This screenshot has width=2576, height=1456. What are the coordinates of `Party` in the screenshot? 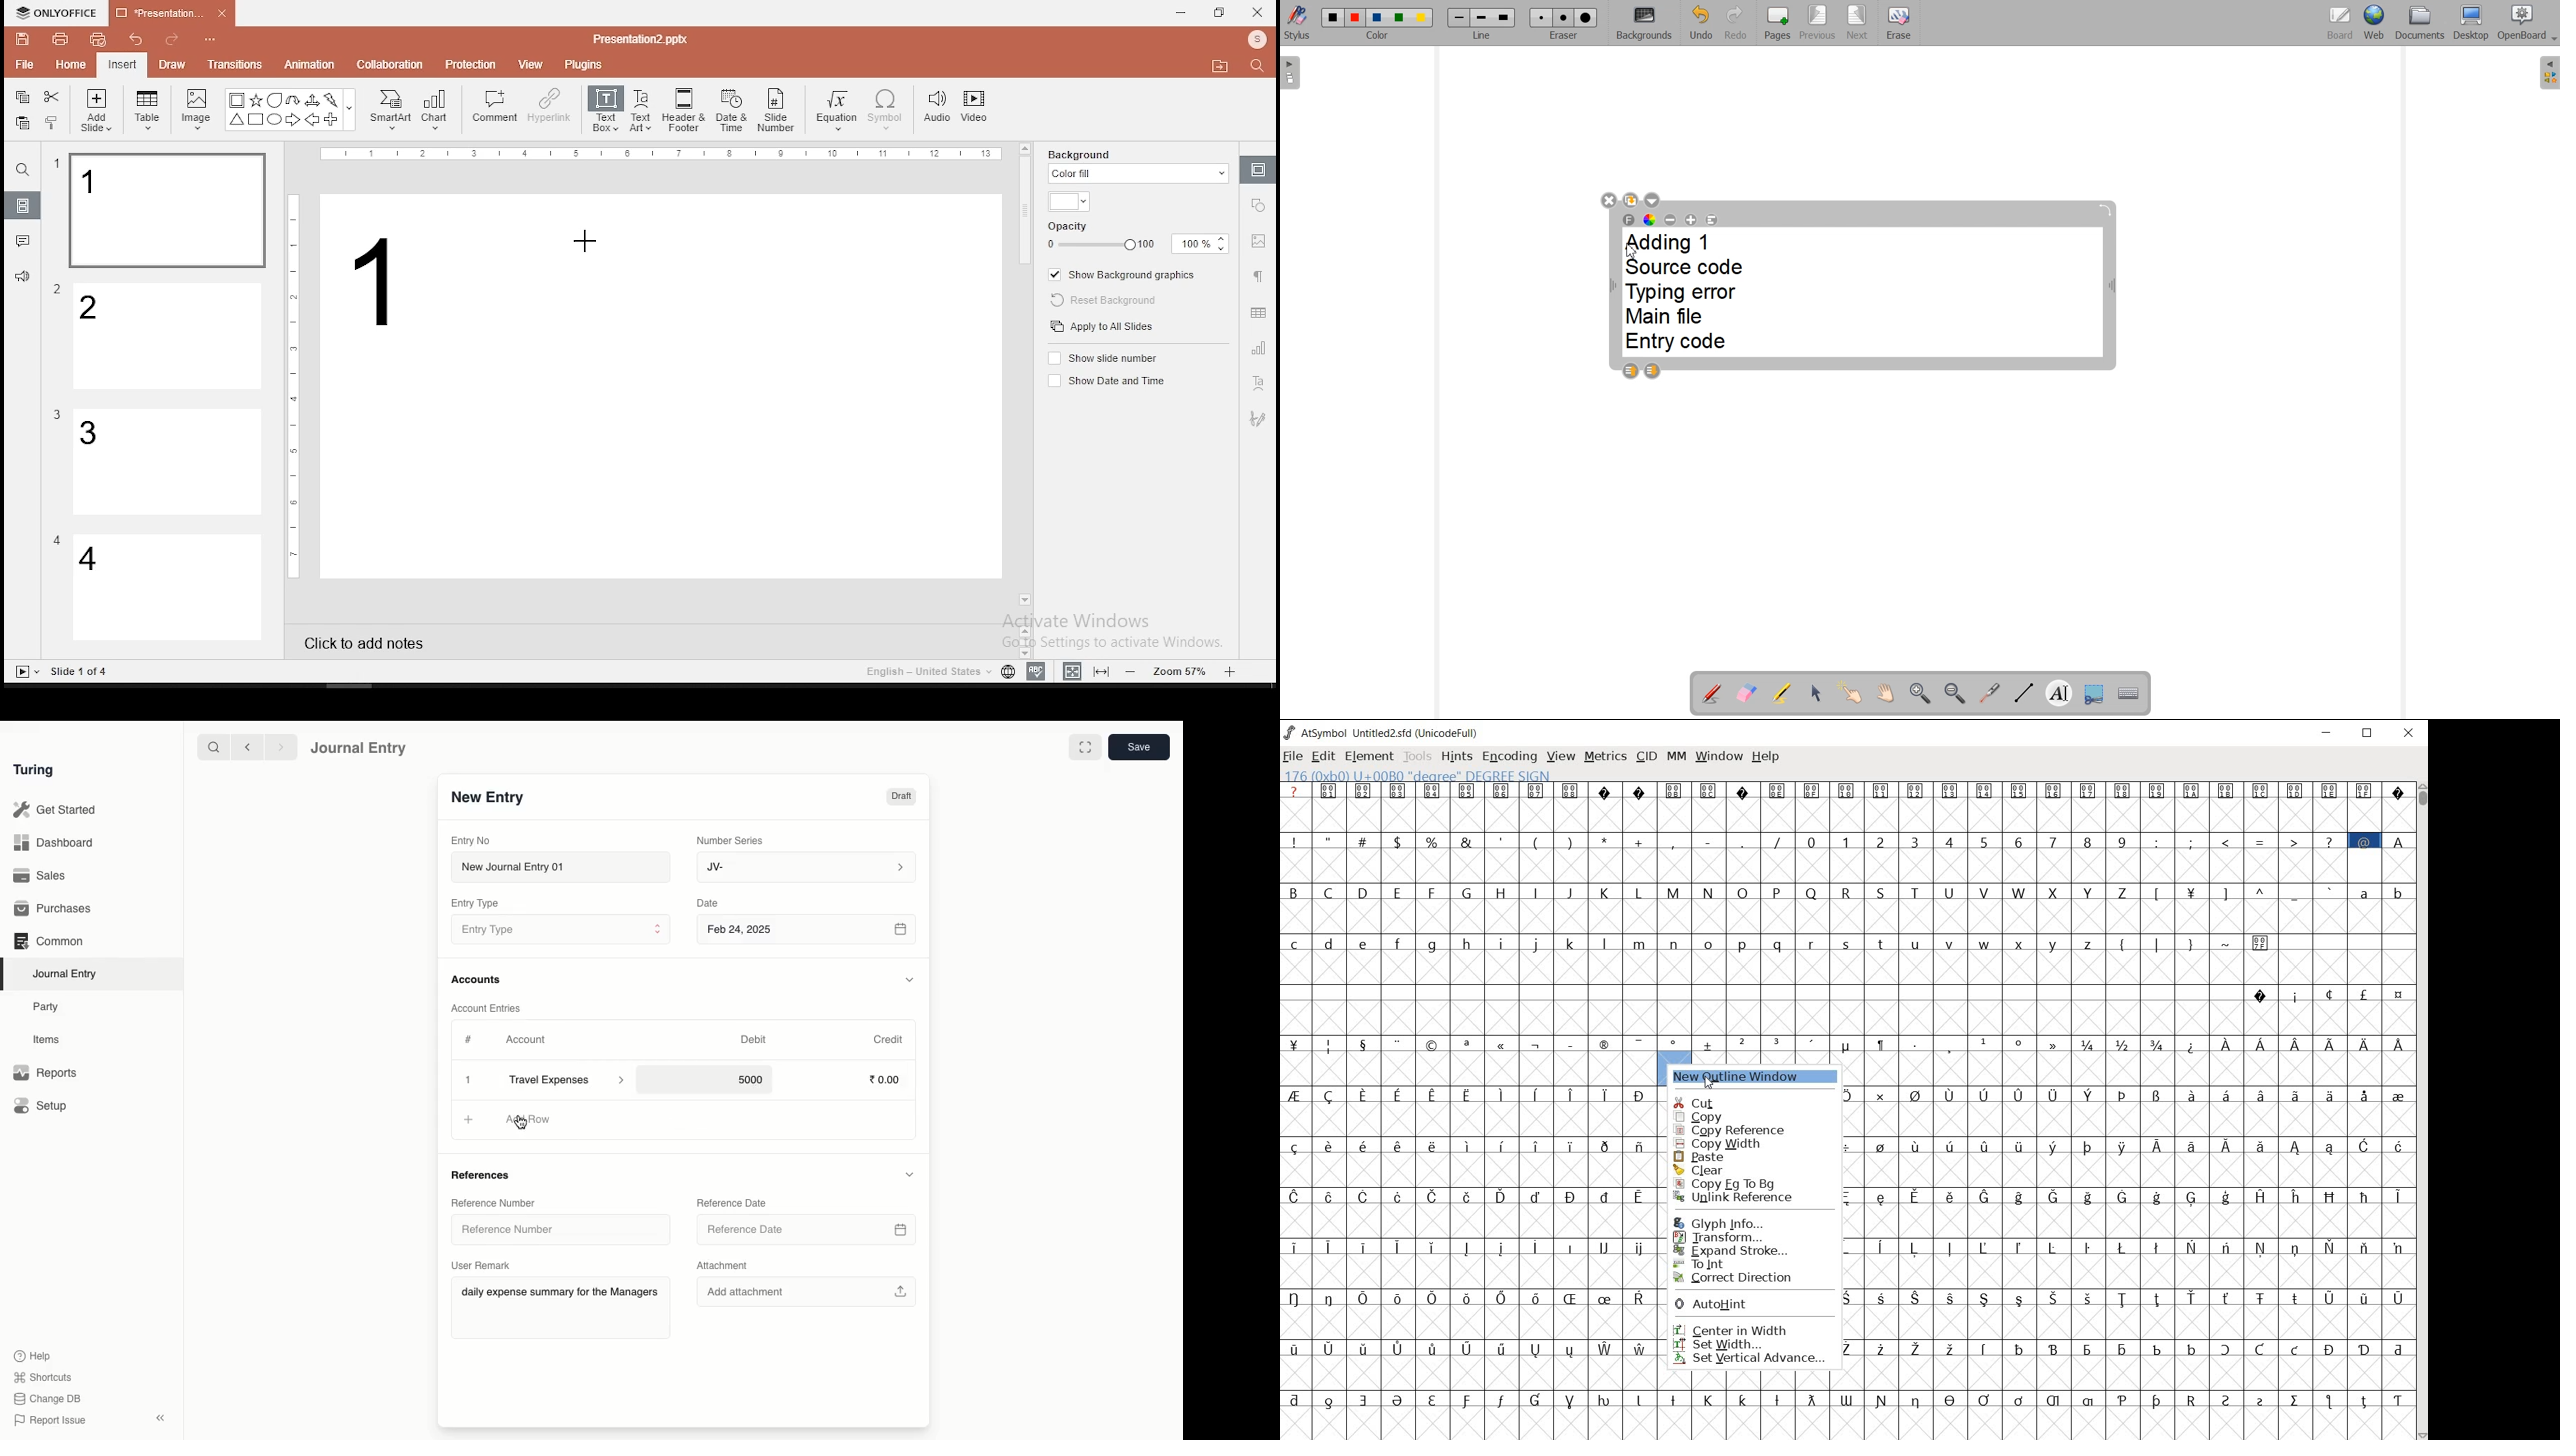 It's located at (50, 1008).